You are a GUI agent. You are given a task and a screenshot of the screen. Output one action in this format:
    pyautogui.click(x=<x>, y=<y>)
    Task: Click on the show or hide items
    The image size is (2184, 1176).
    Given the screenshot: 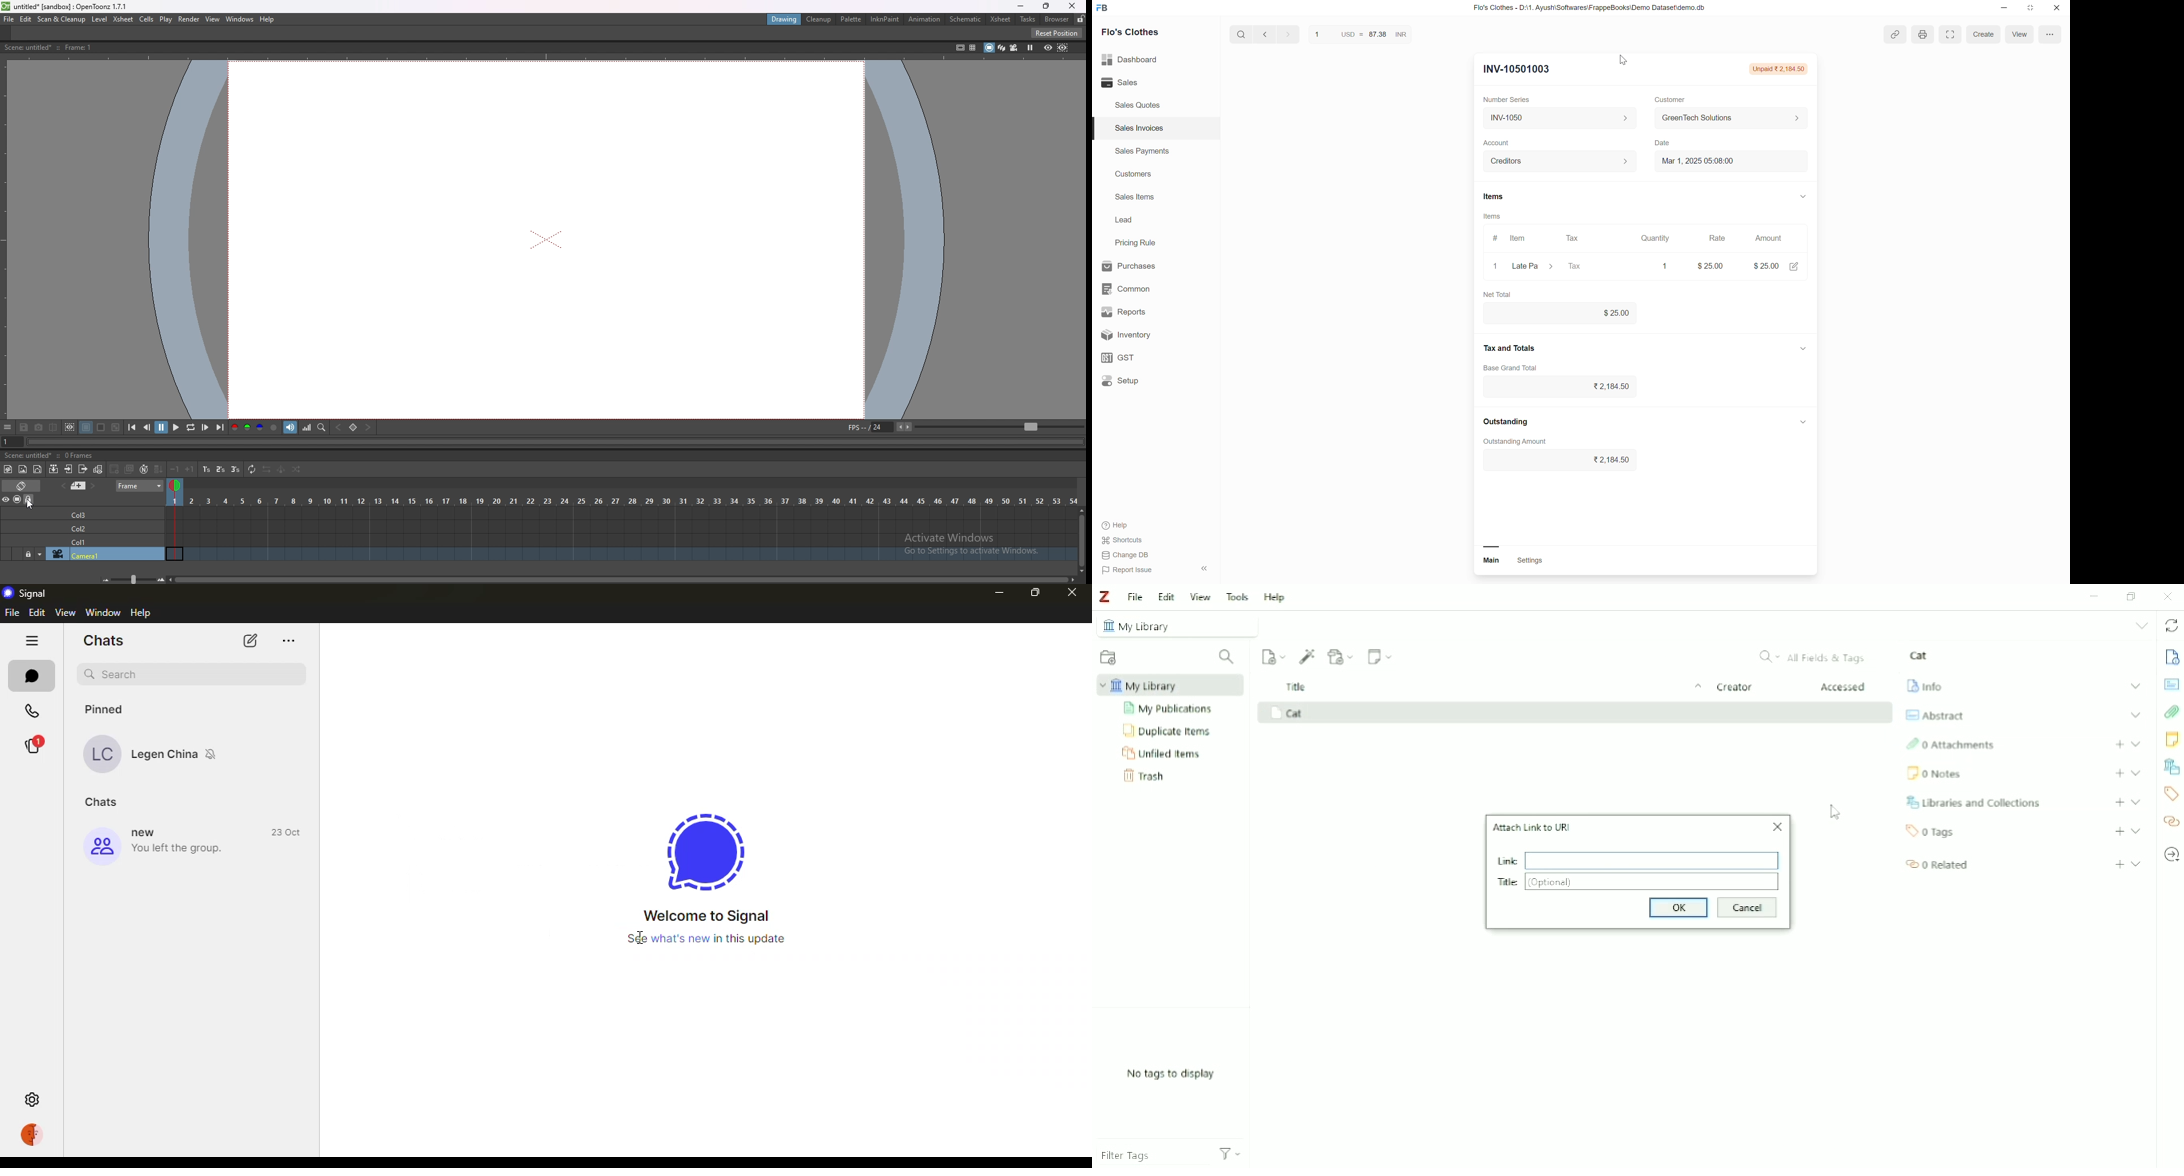 What is the action you would take?
    pyautogui.click(x=1804, y=196)
    